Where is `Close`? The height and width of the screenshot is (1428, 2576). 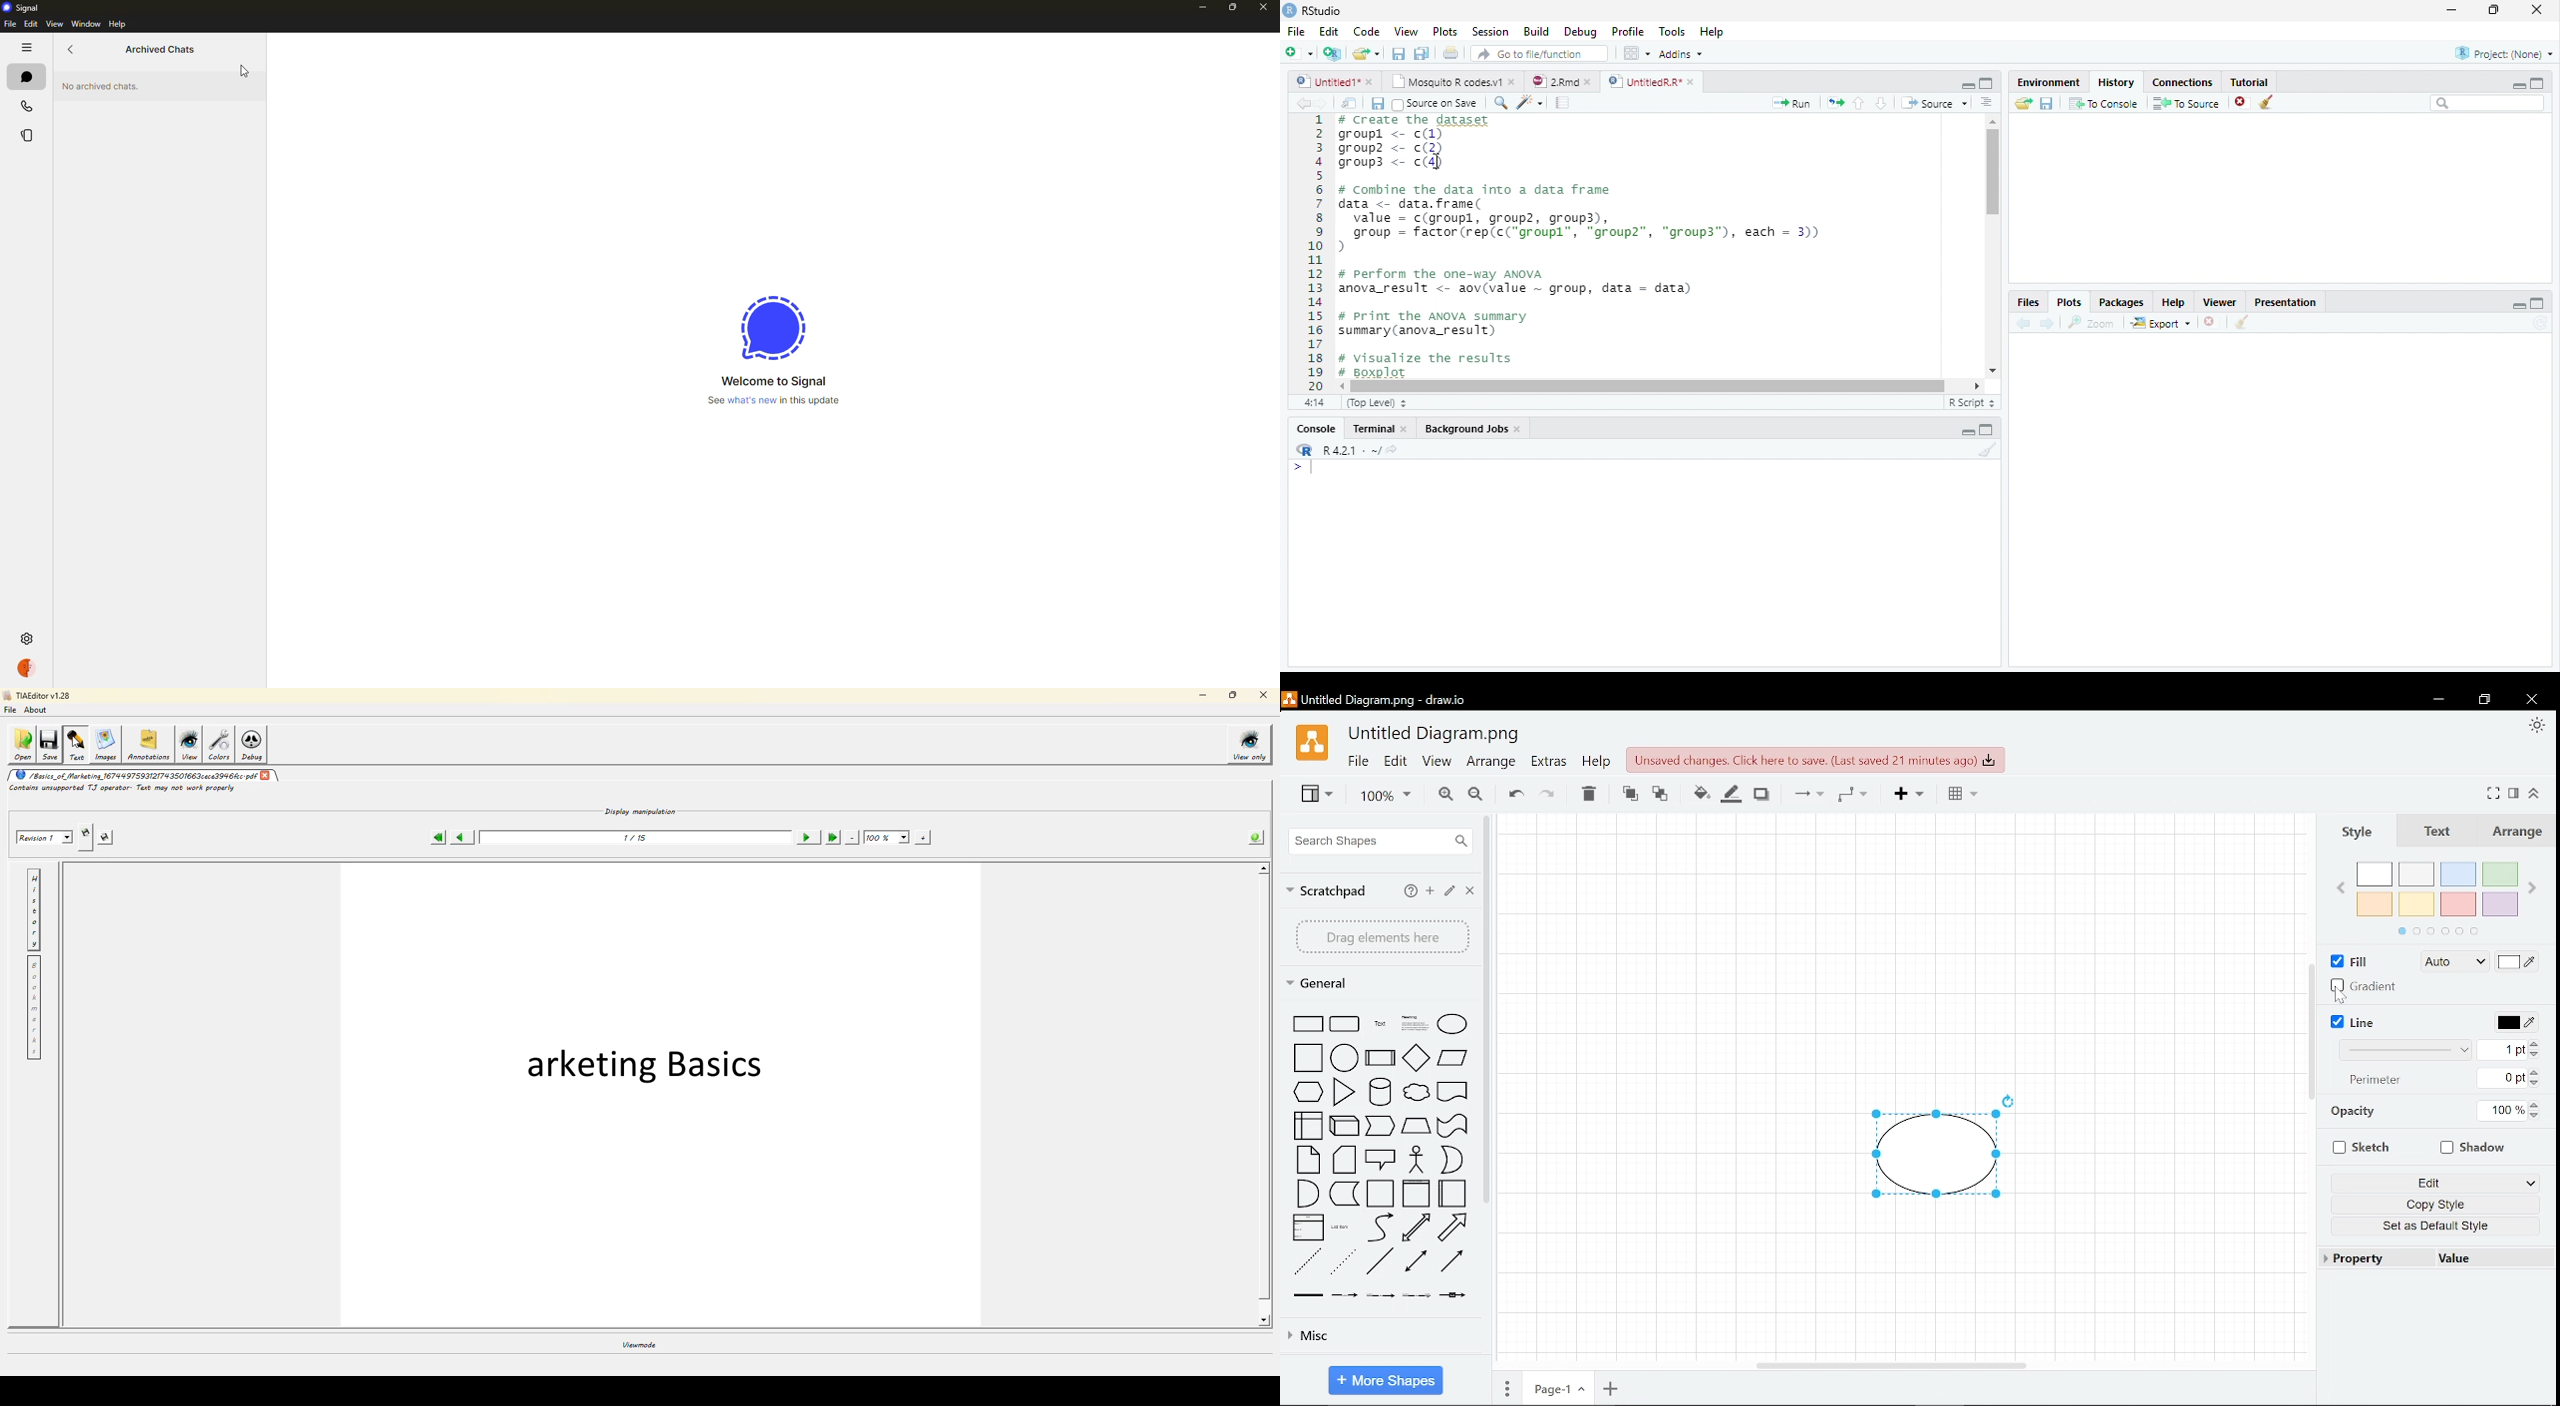 Close is located at coordinates (1470, 890).